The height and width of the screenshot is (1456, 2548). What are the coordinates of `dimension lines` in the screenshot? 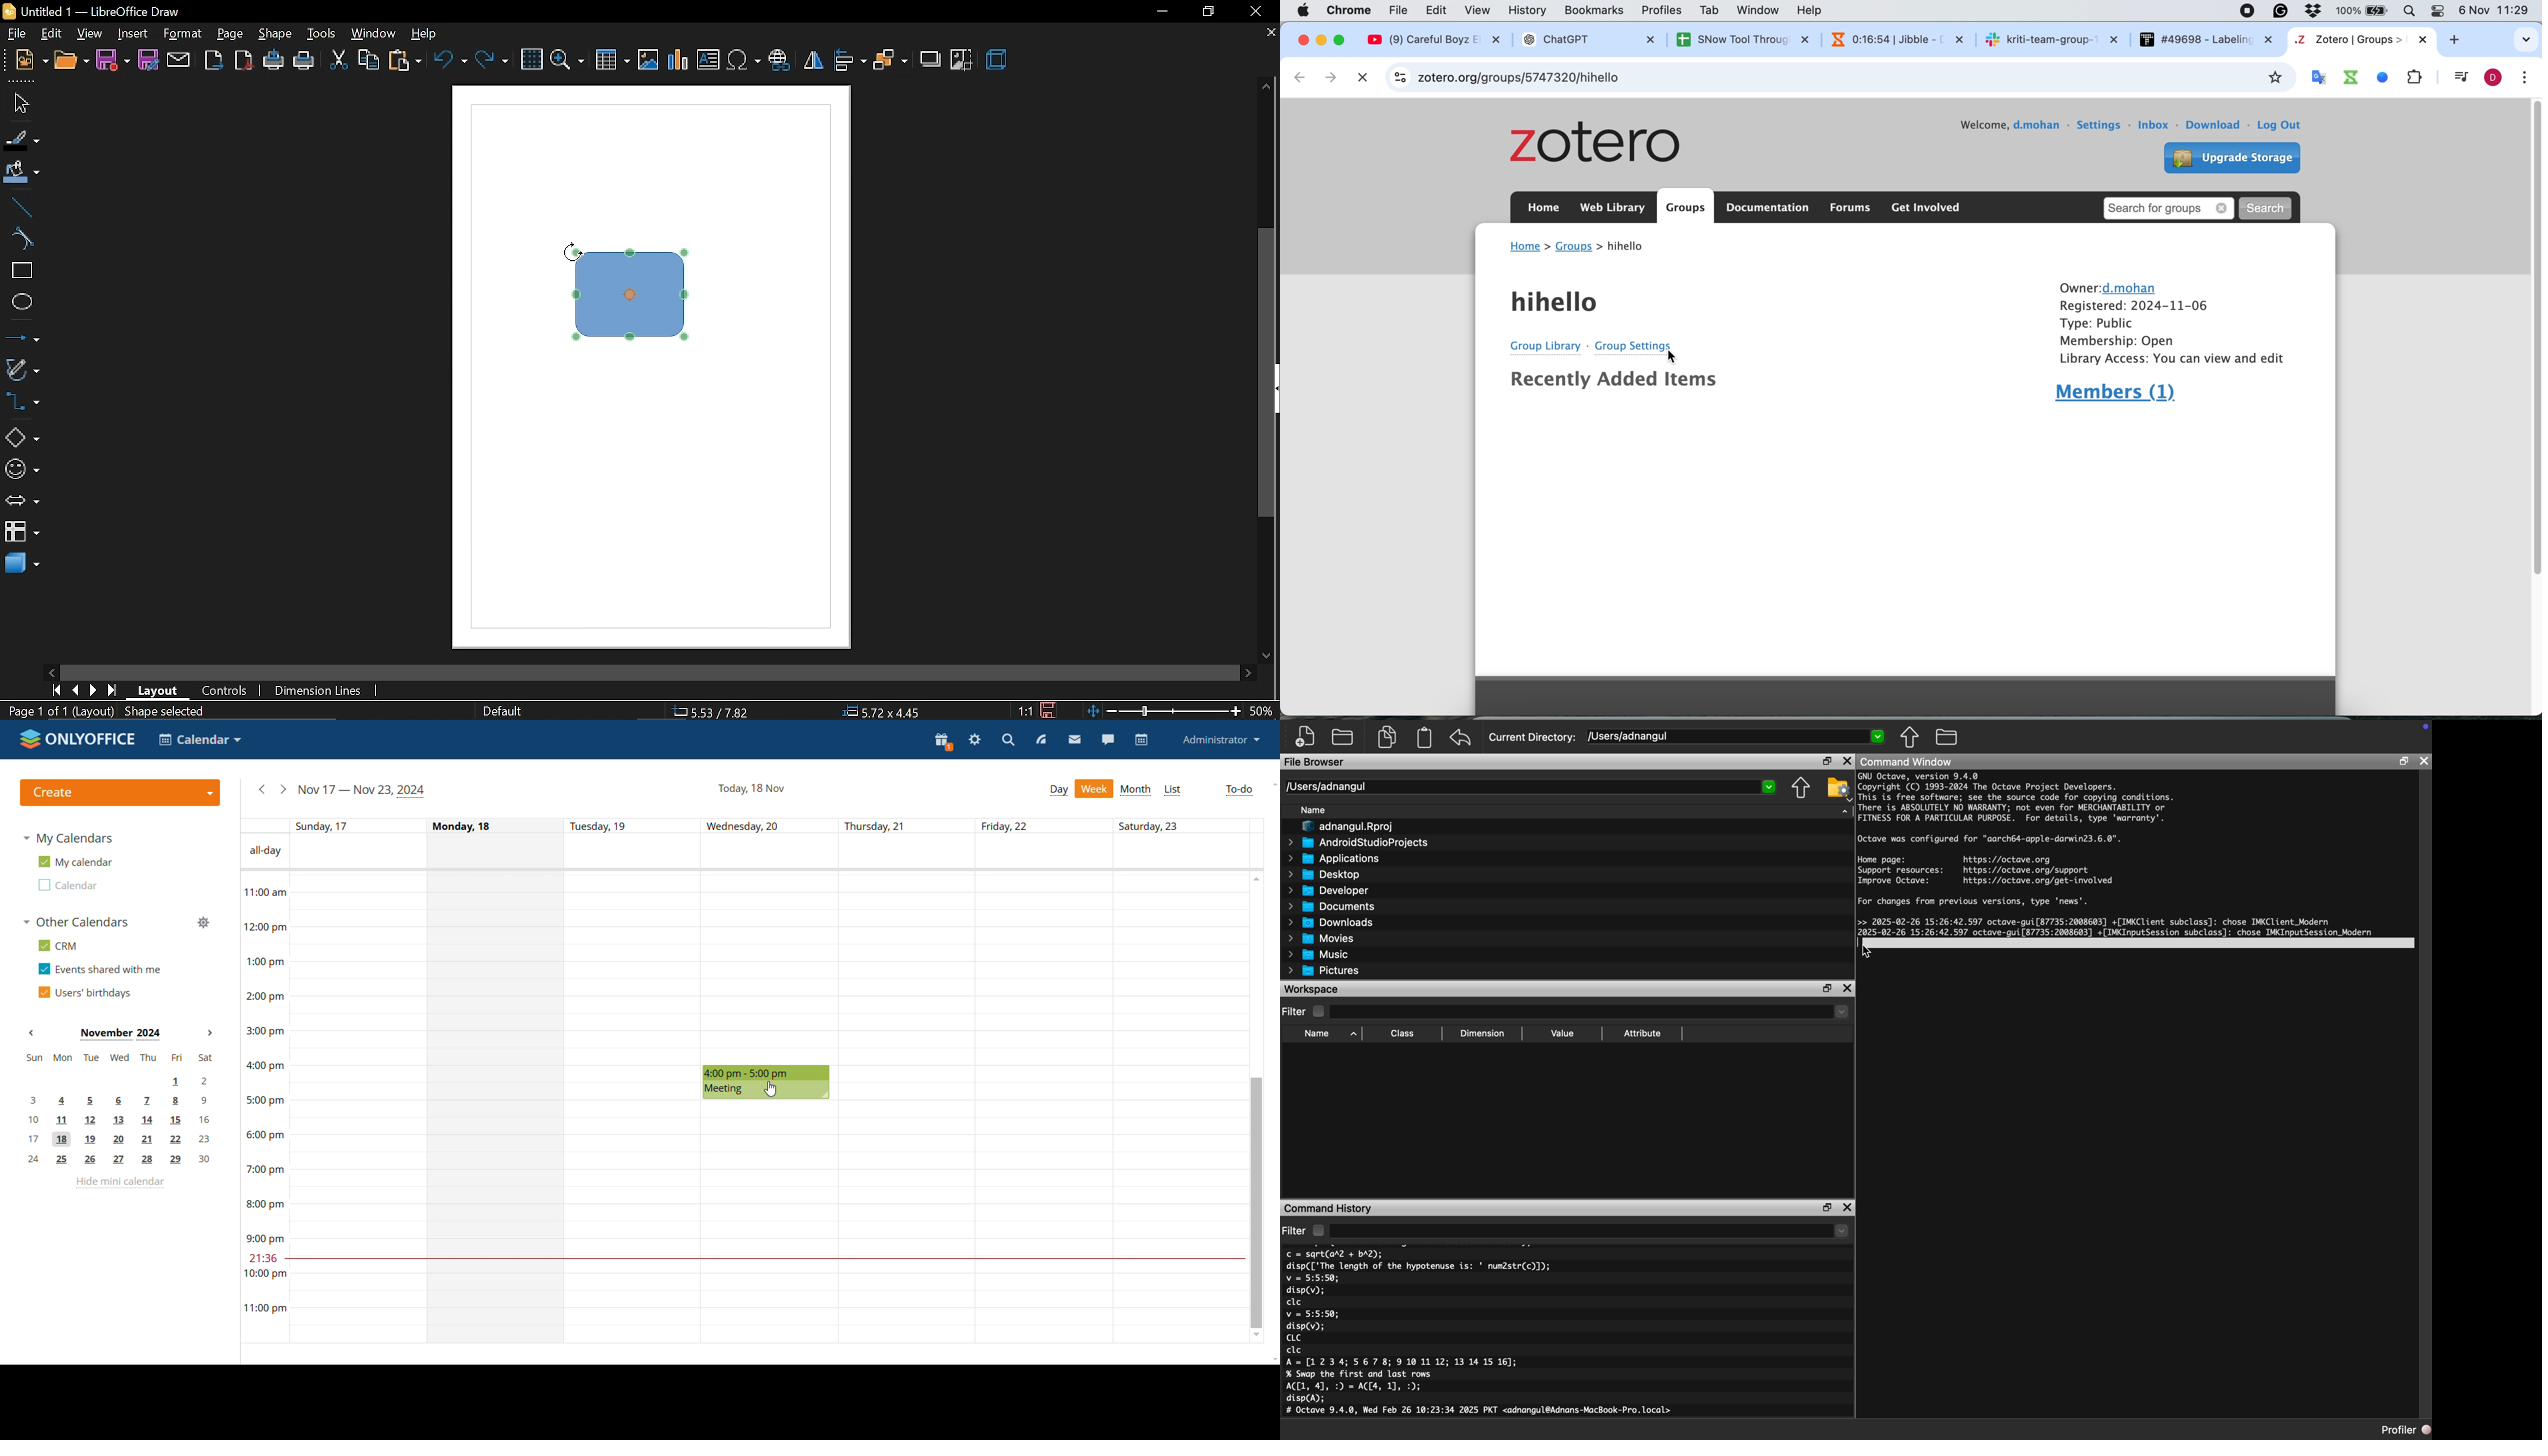 It's located at (321, 691).